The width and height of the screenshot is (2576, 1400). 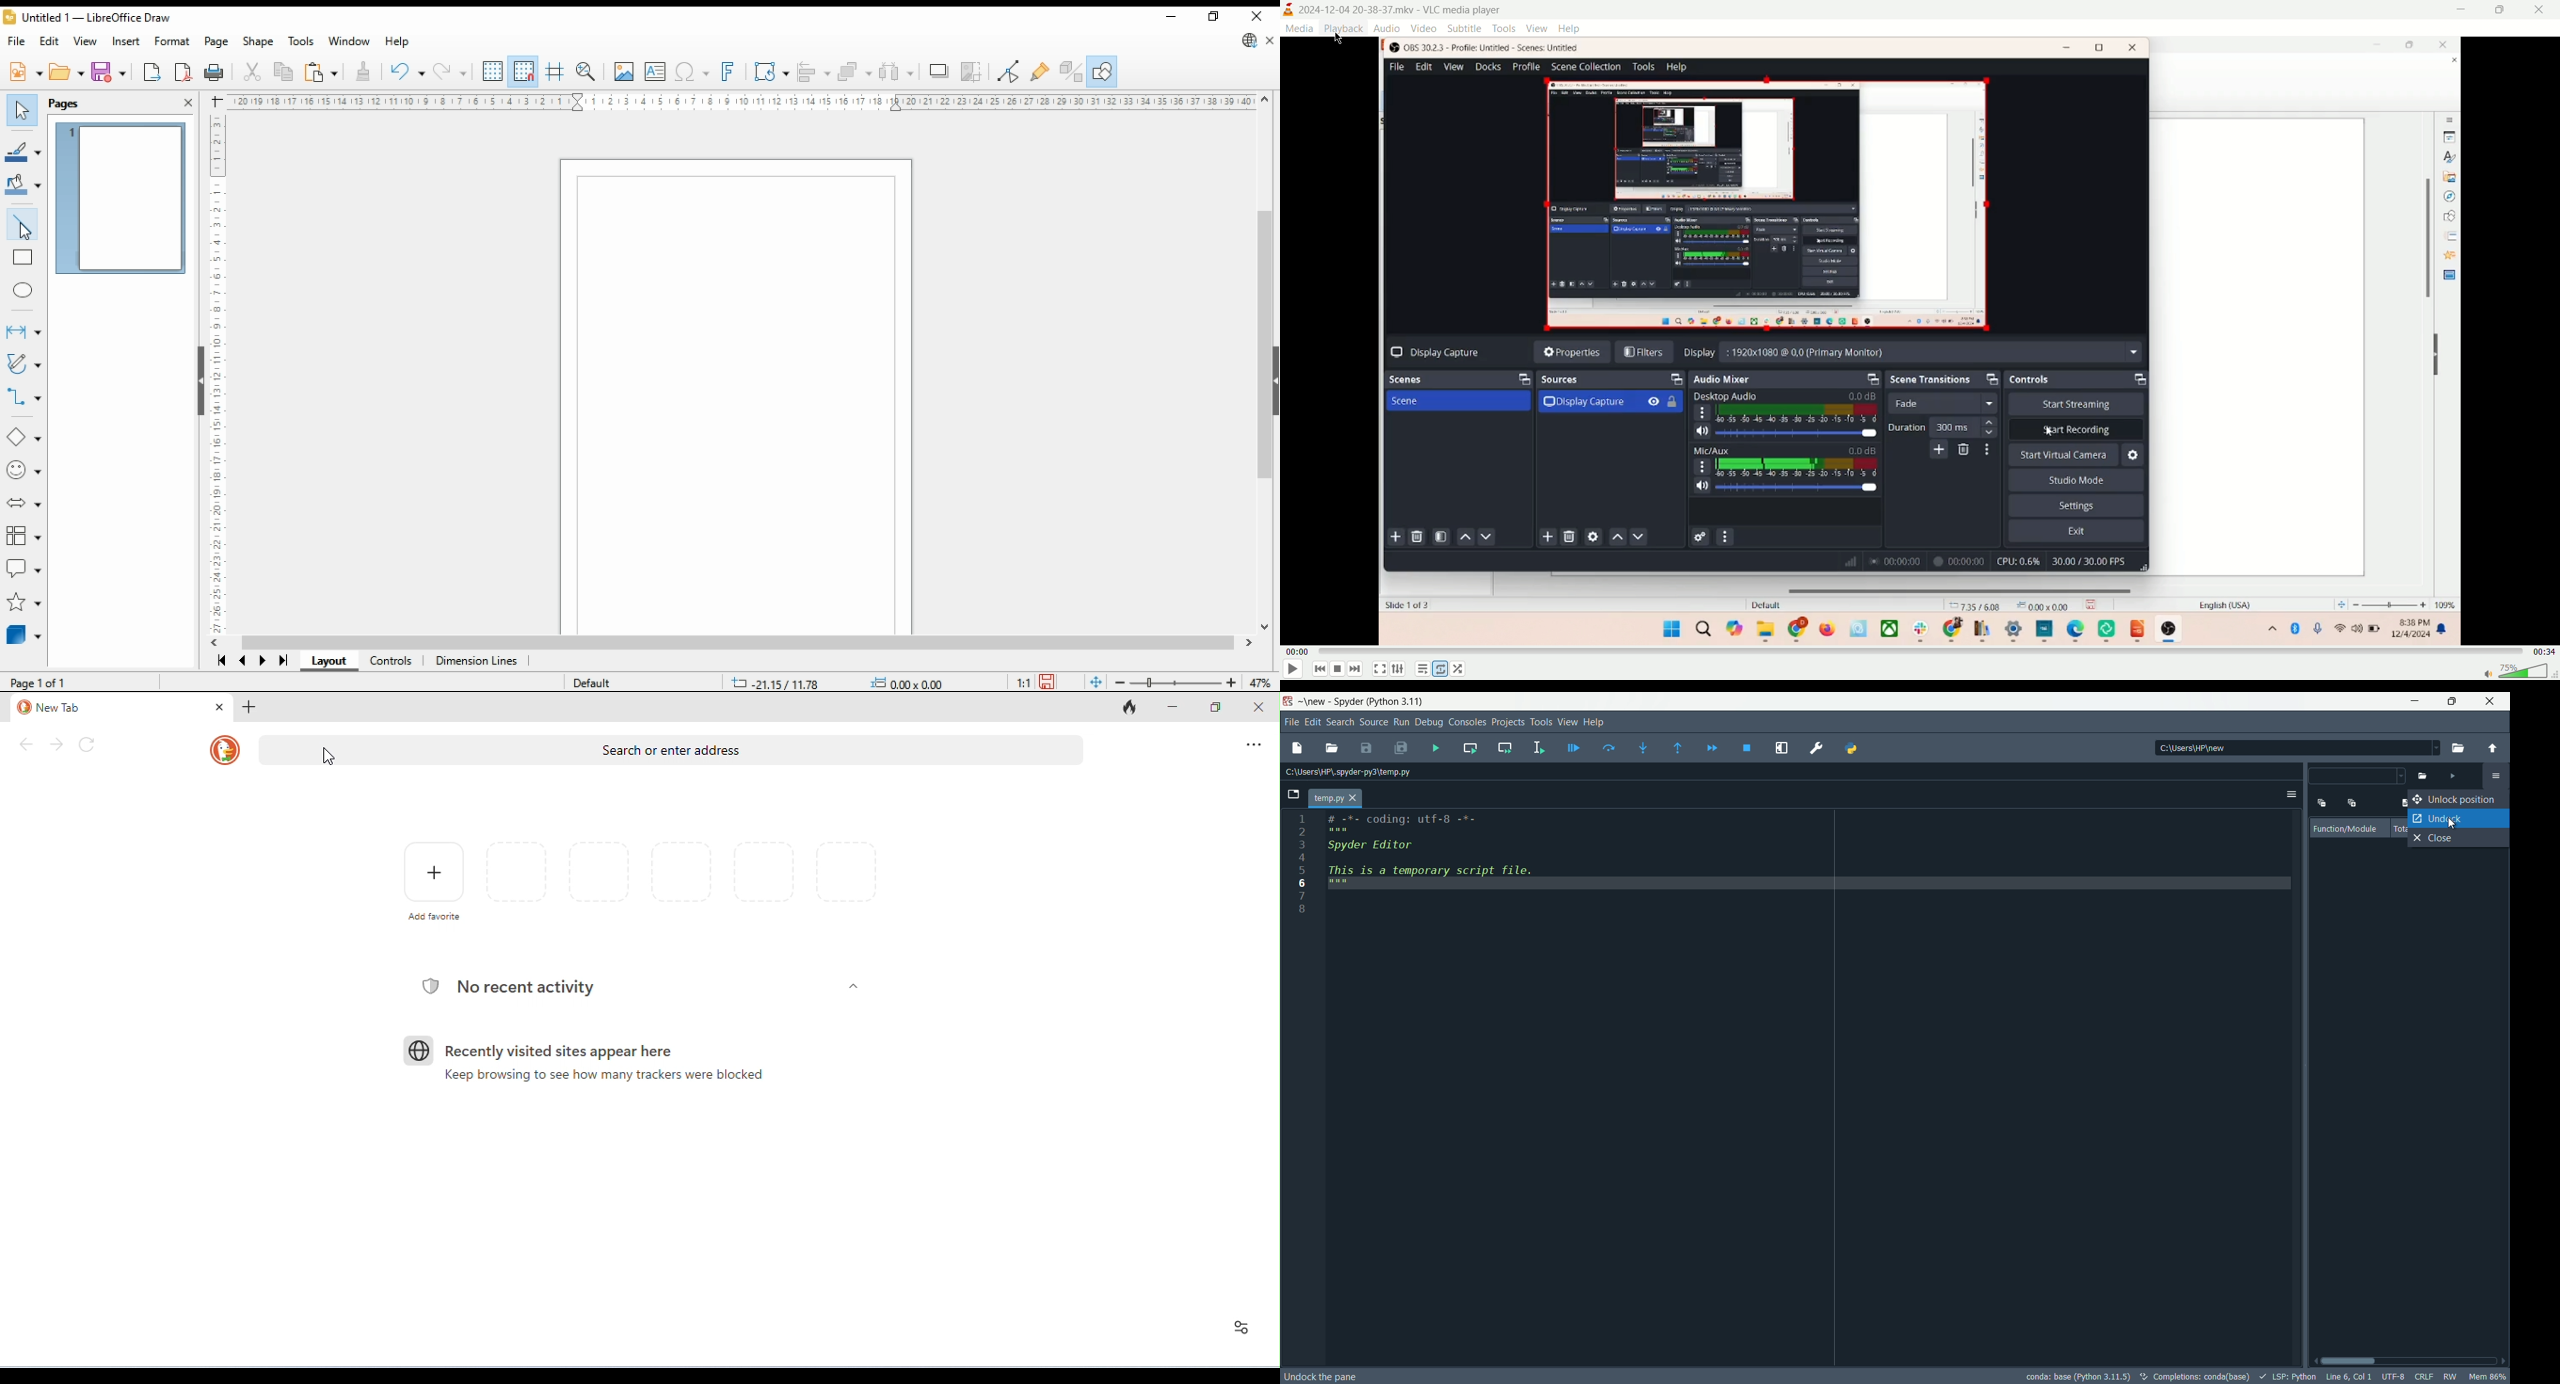 I want to click on collapse one level up, so click(x=2321, y=802).